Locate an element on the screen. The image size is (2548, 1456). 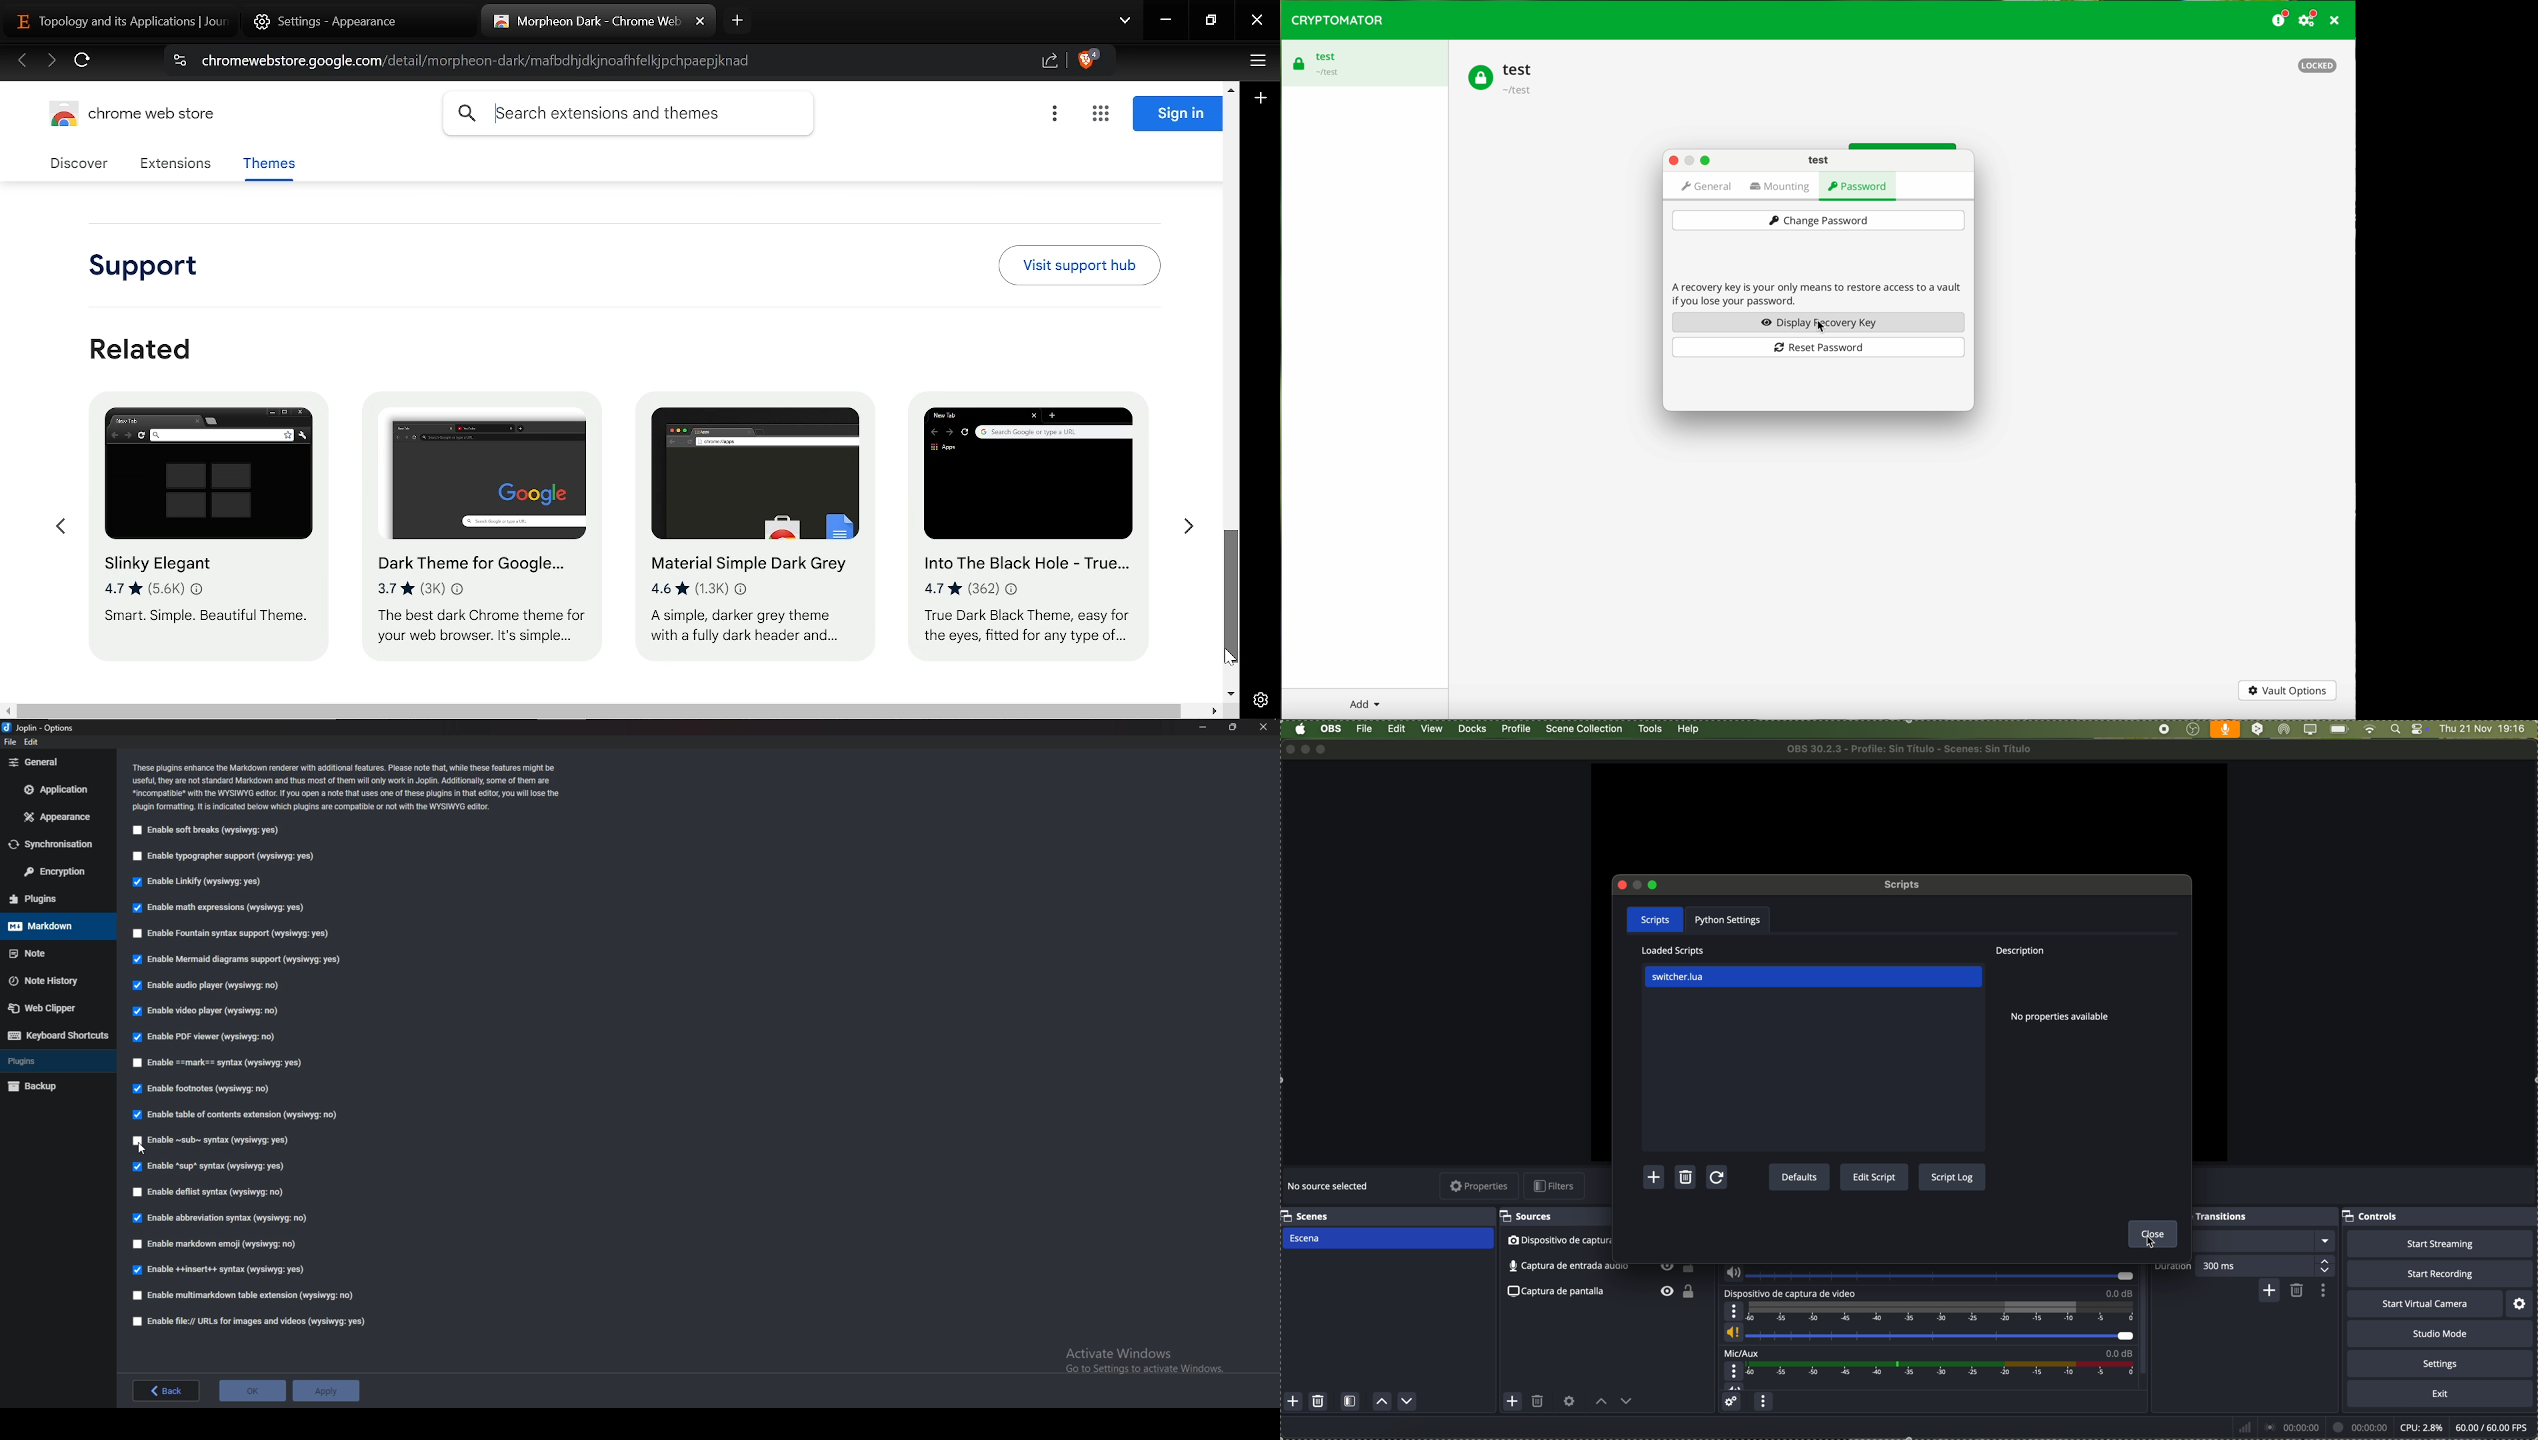
audio mixer menu is located at coordinates (1764, 1403).